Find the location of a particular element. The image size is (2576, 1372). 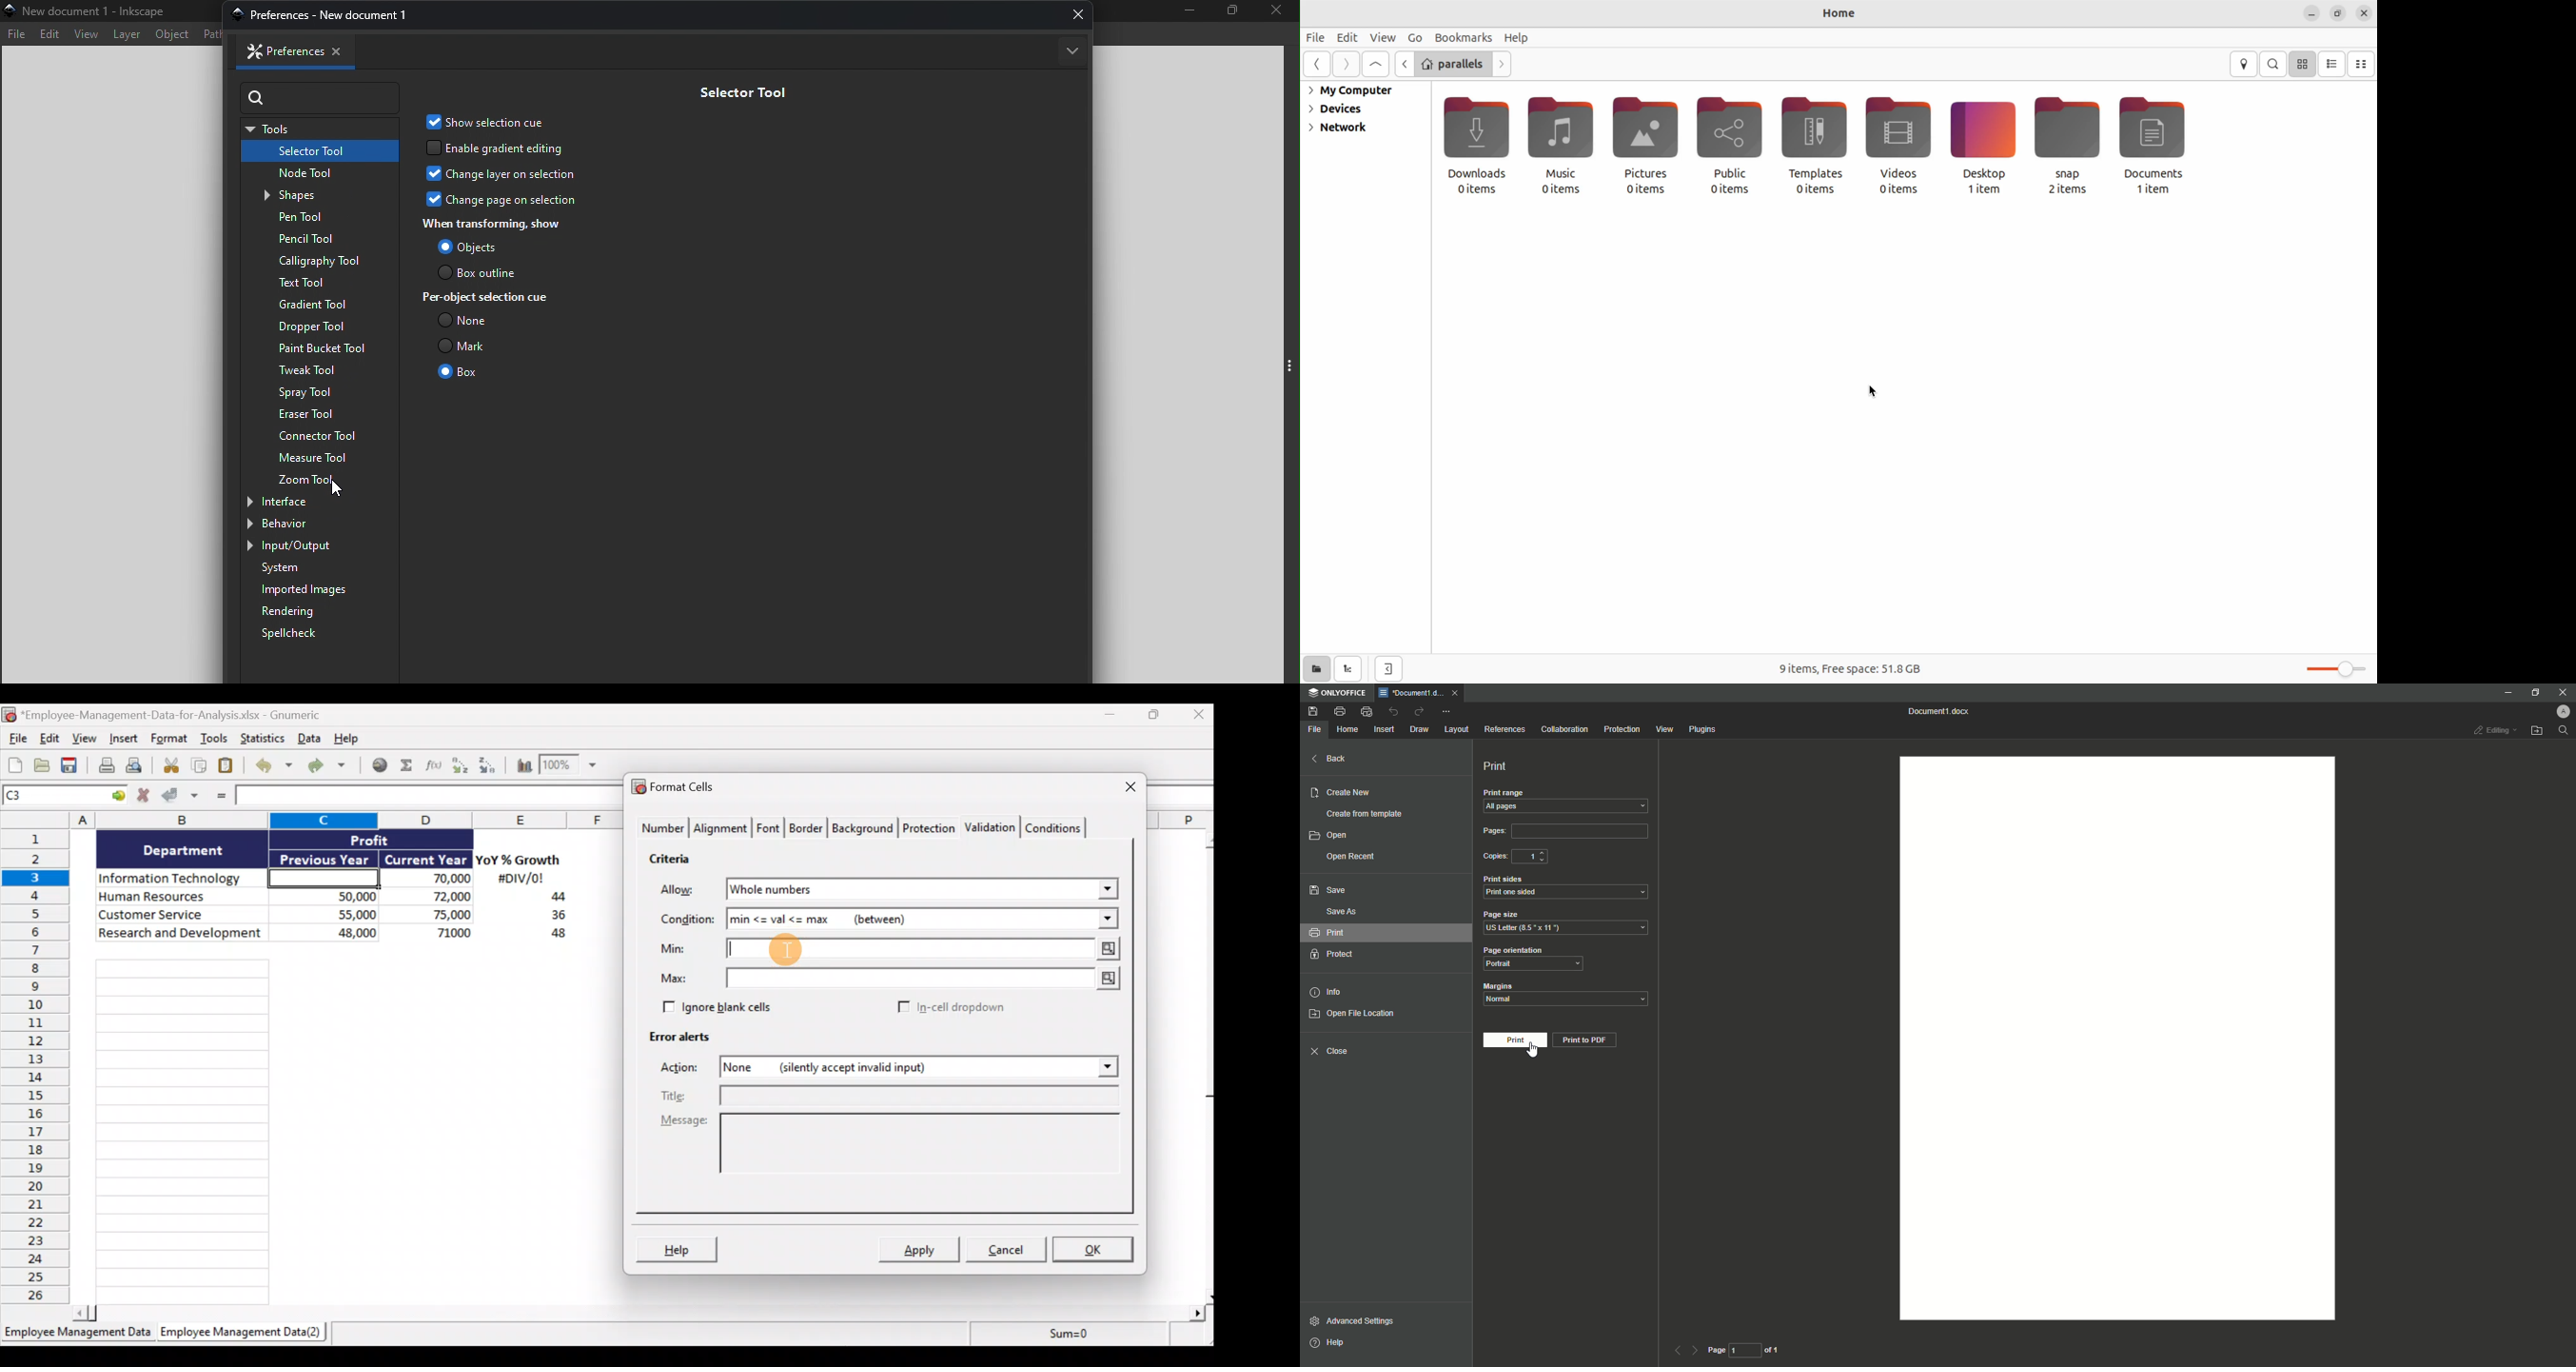

Connector tool is located at coordinates (309, 434).